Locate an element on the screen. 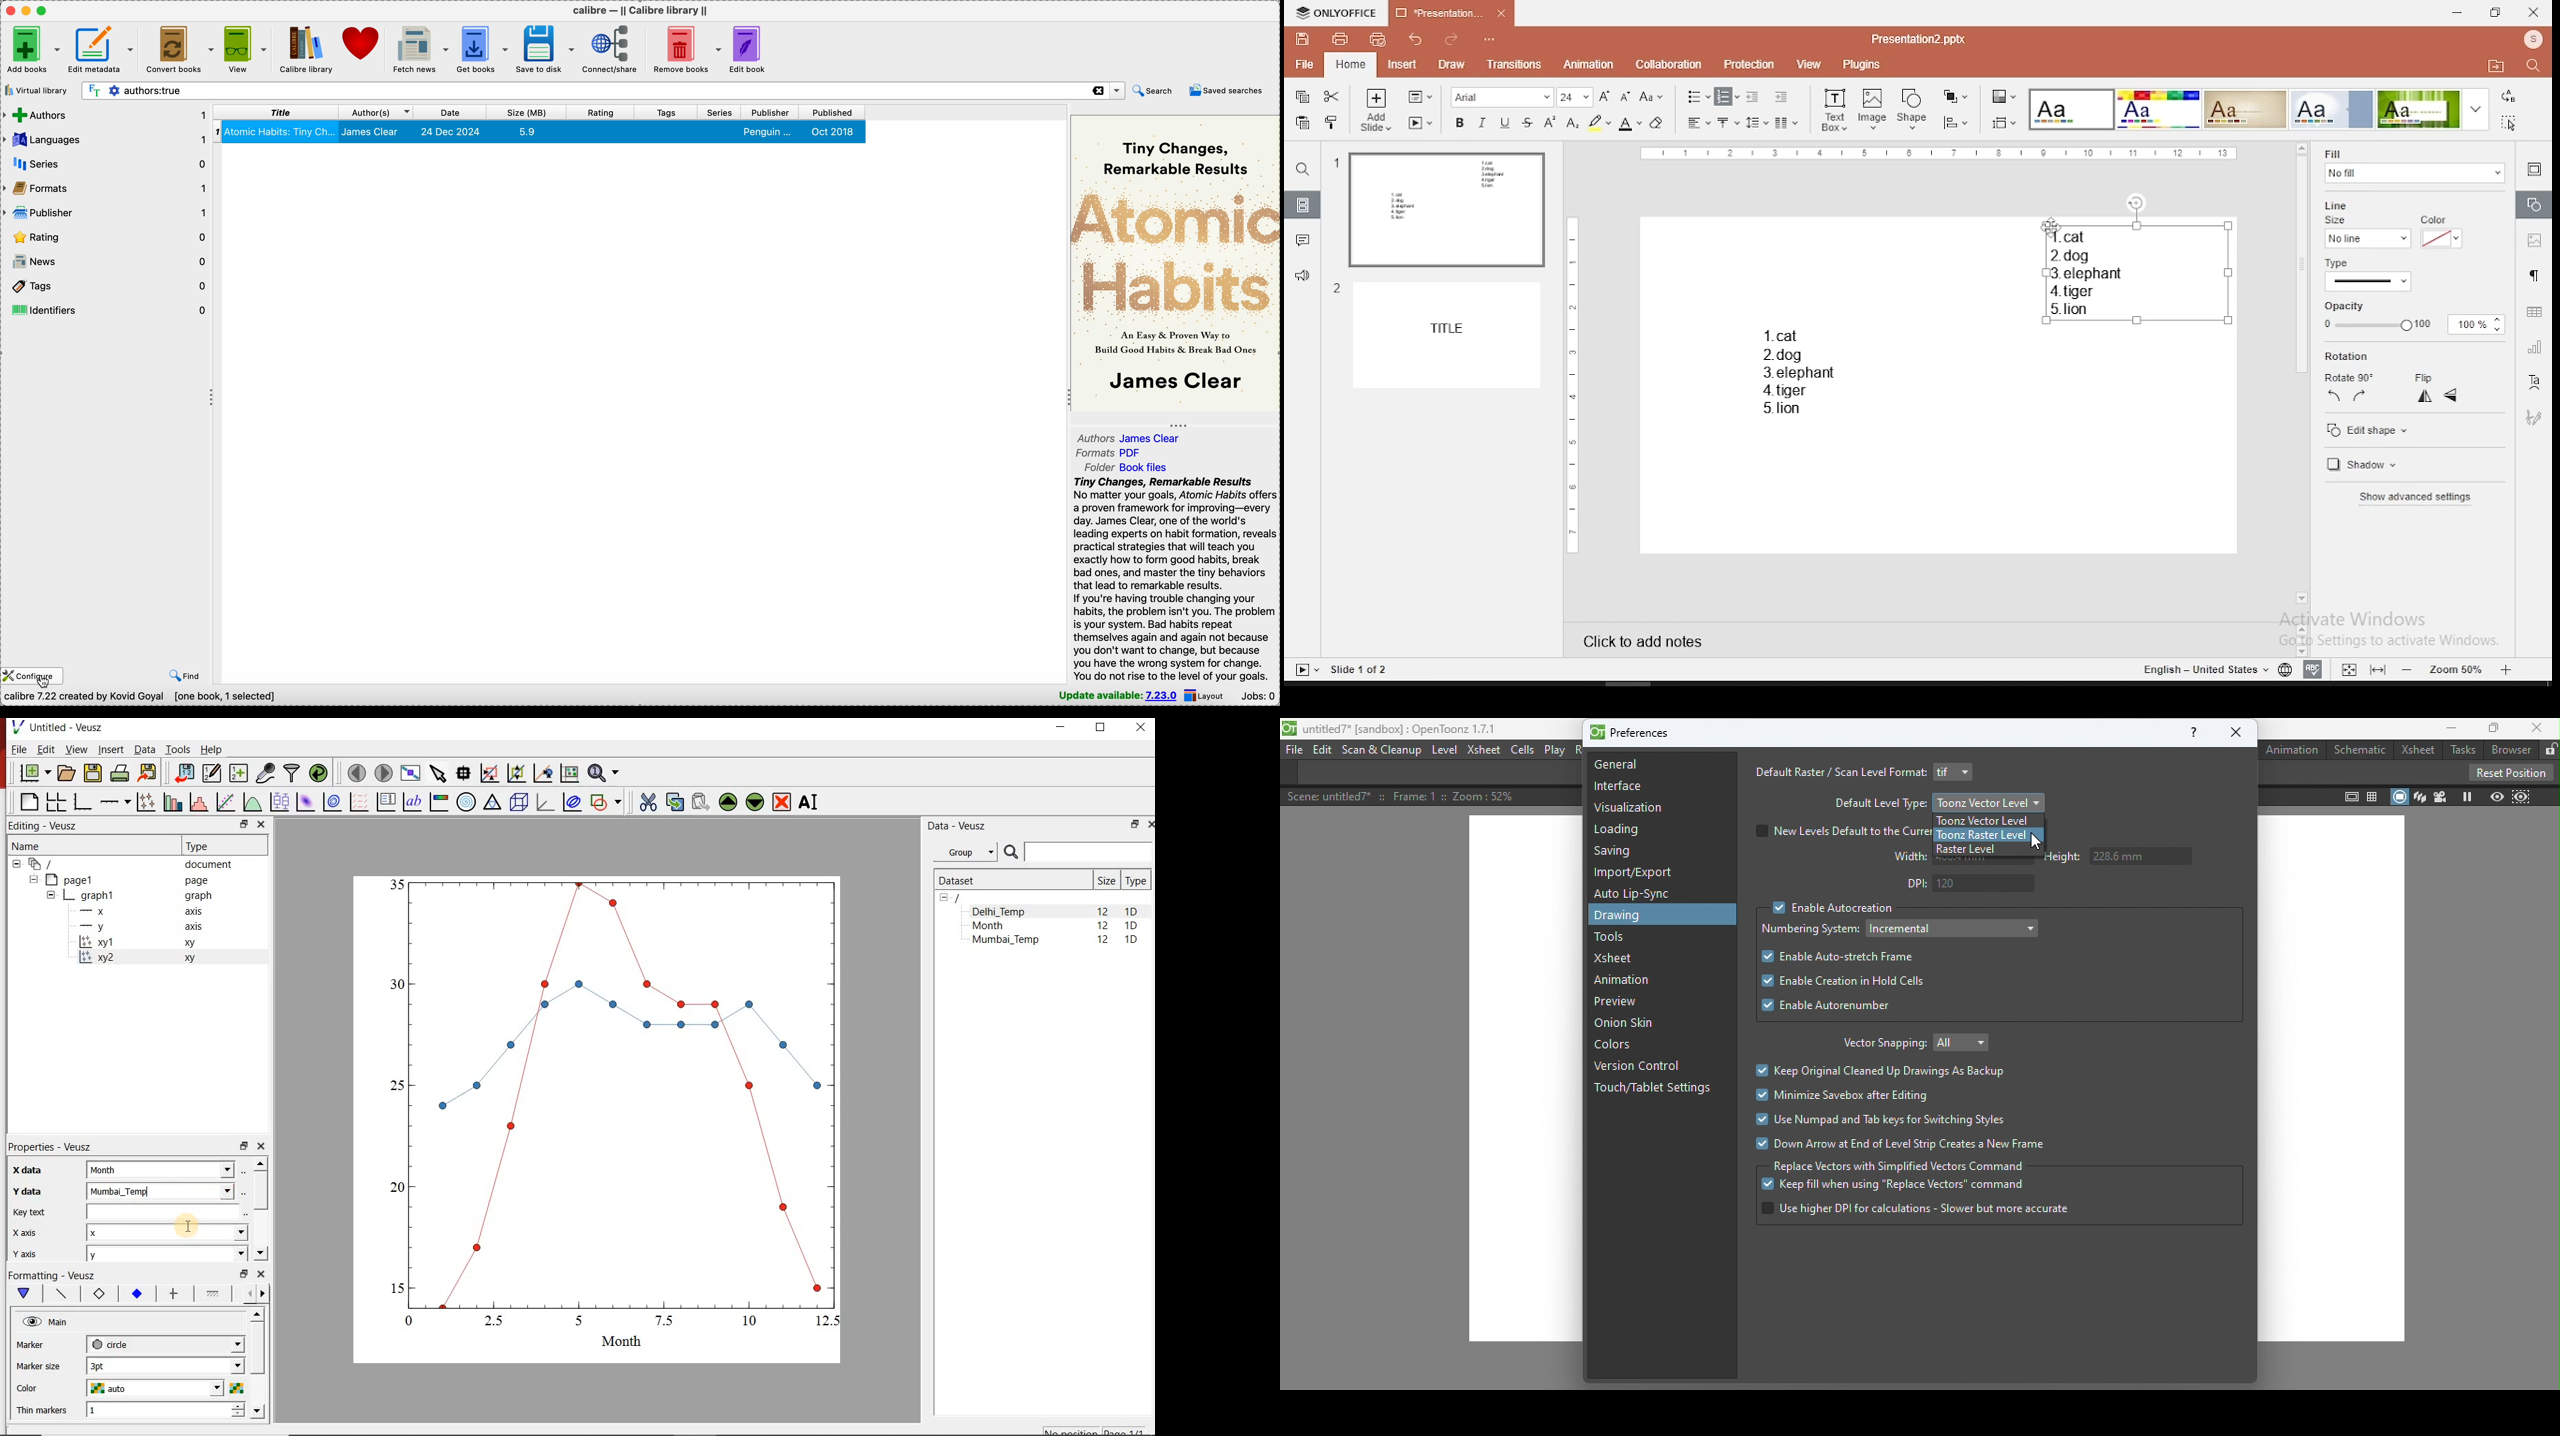 The image size is (2576, 1456). opacity is located at coordinates (2415, 317).